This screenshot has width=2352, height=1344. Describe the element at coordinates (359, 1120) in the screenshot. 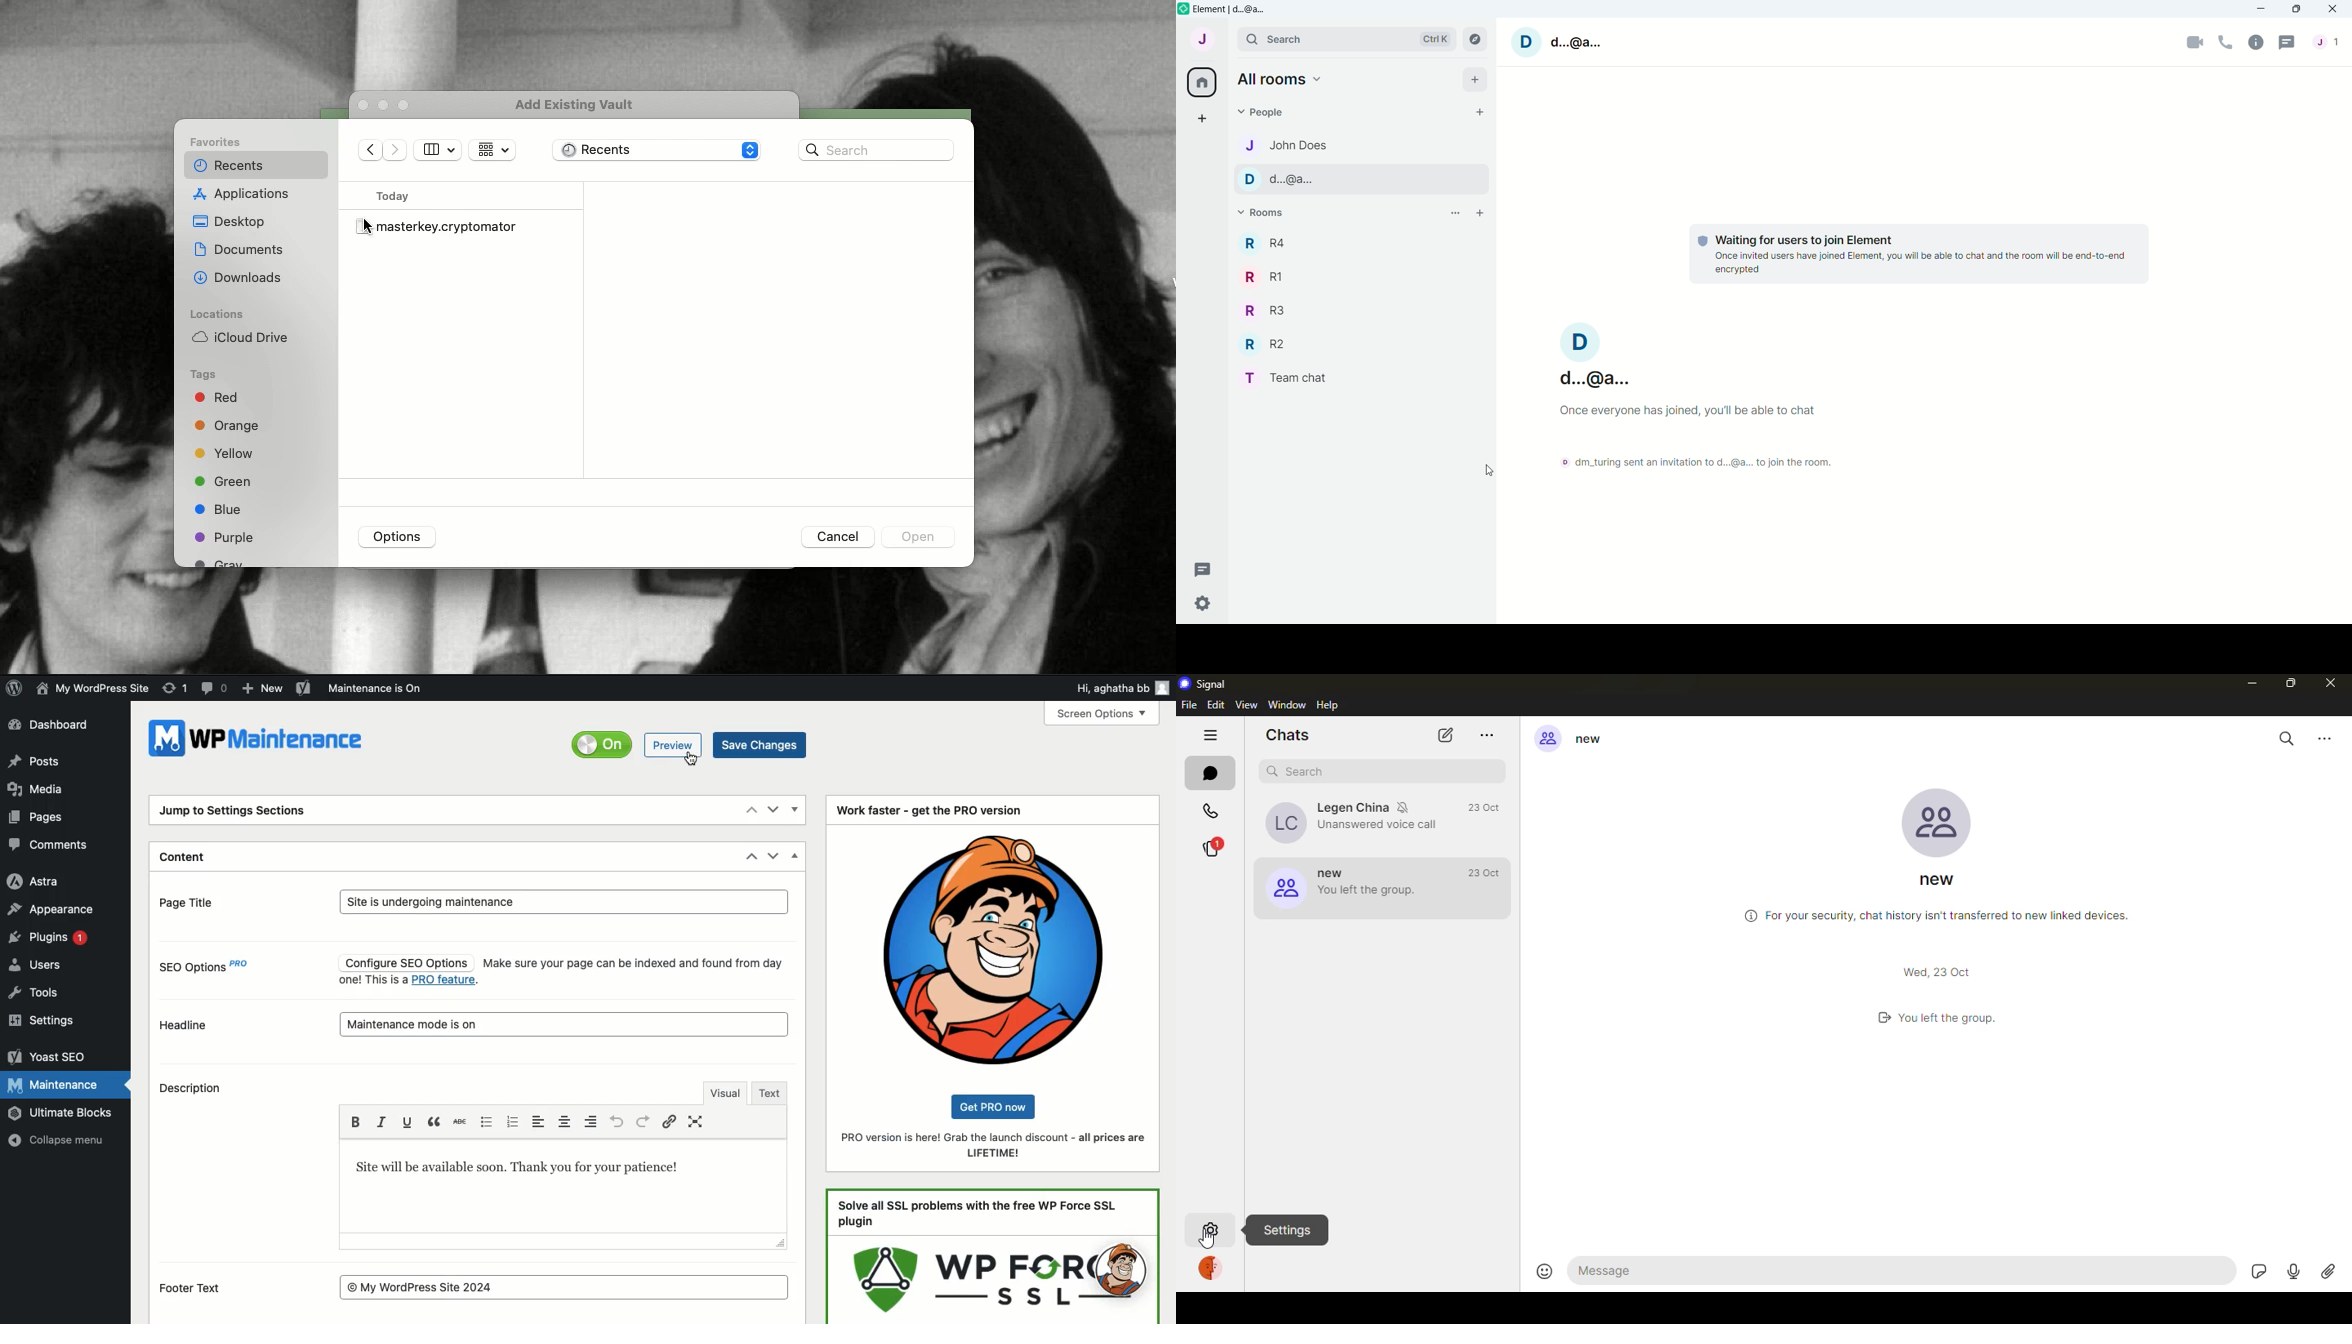

I see `Bold` at that location.